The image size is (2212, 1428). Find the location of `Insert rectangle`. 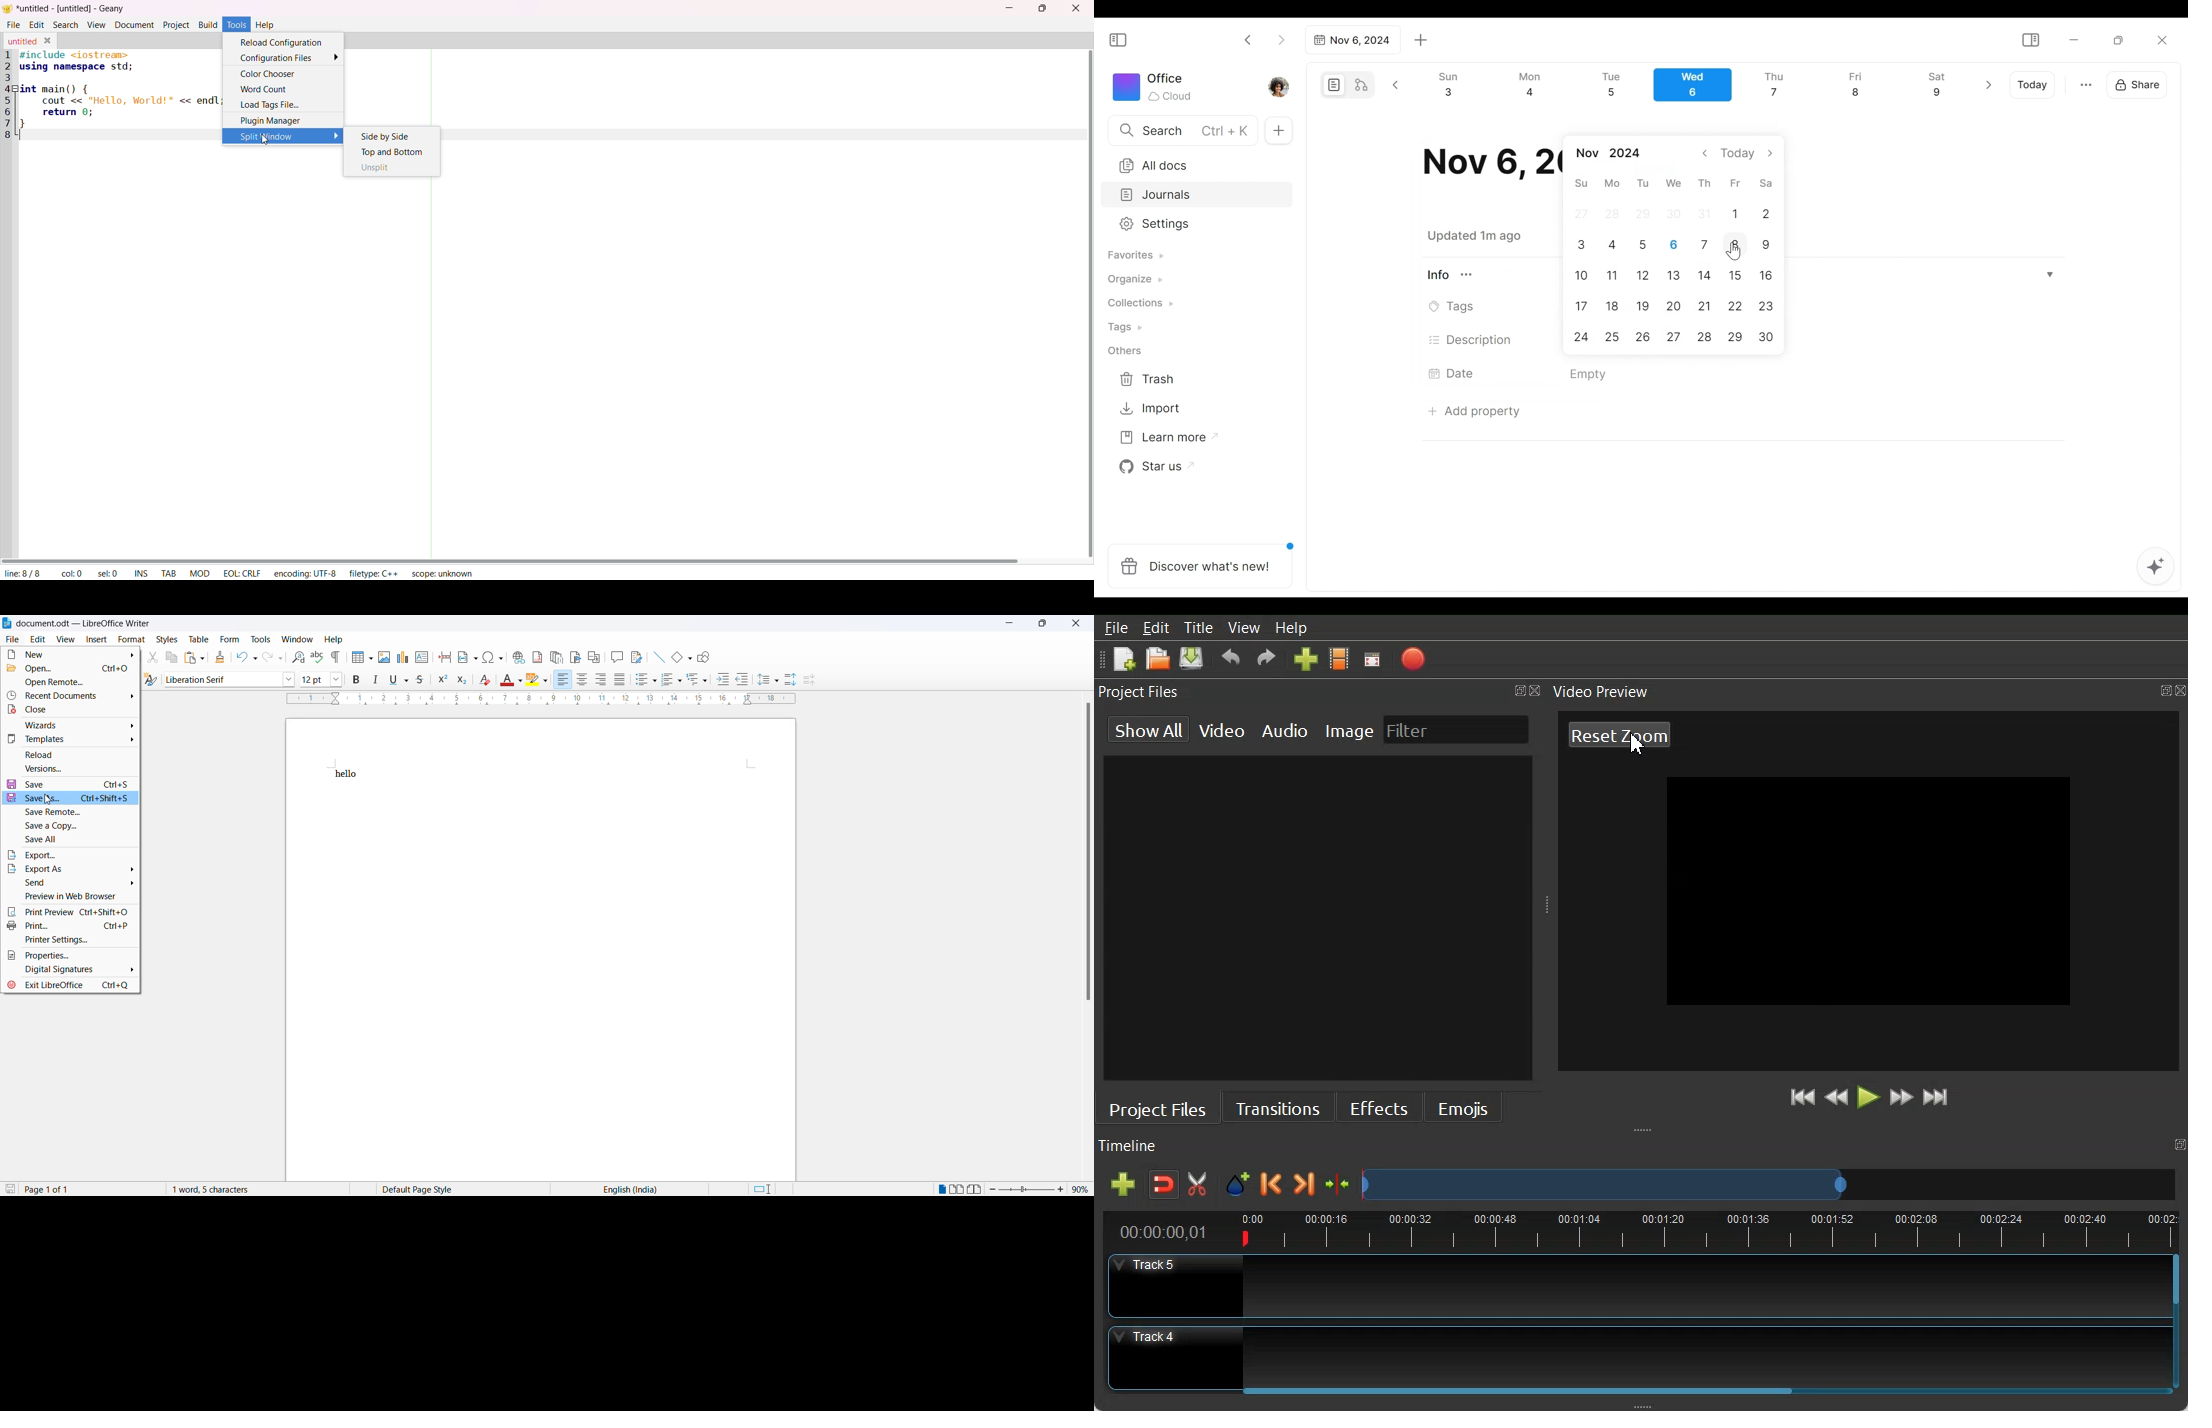

Insert rectangle is located at coordinates (681, 658).